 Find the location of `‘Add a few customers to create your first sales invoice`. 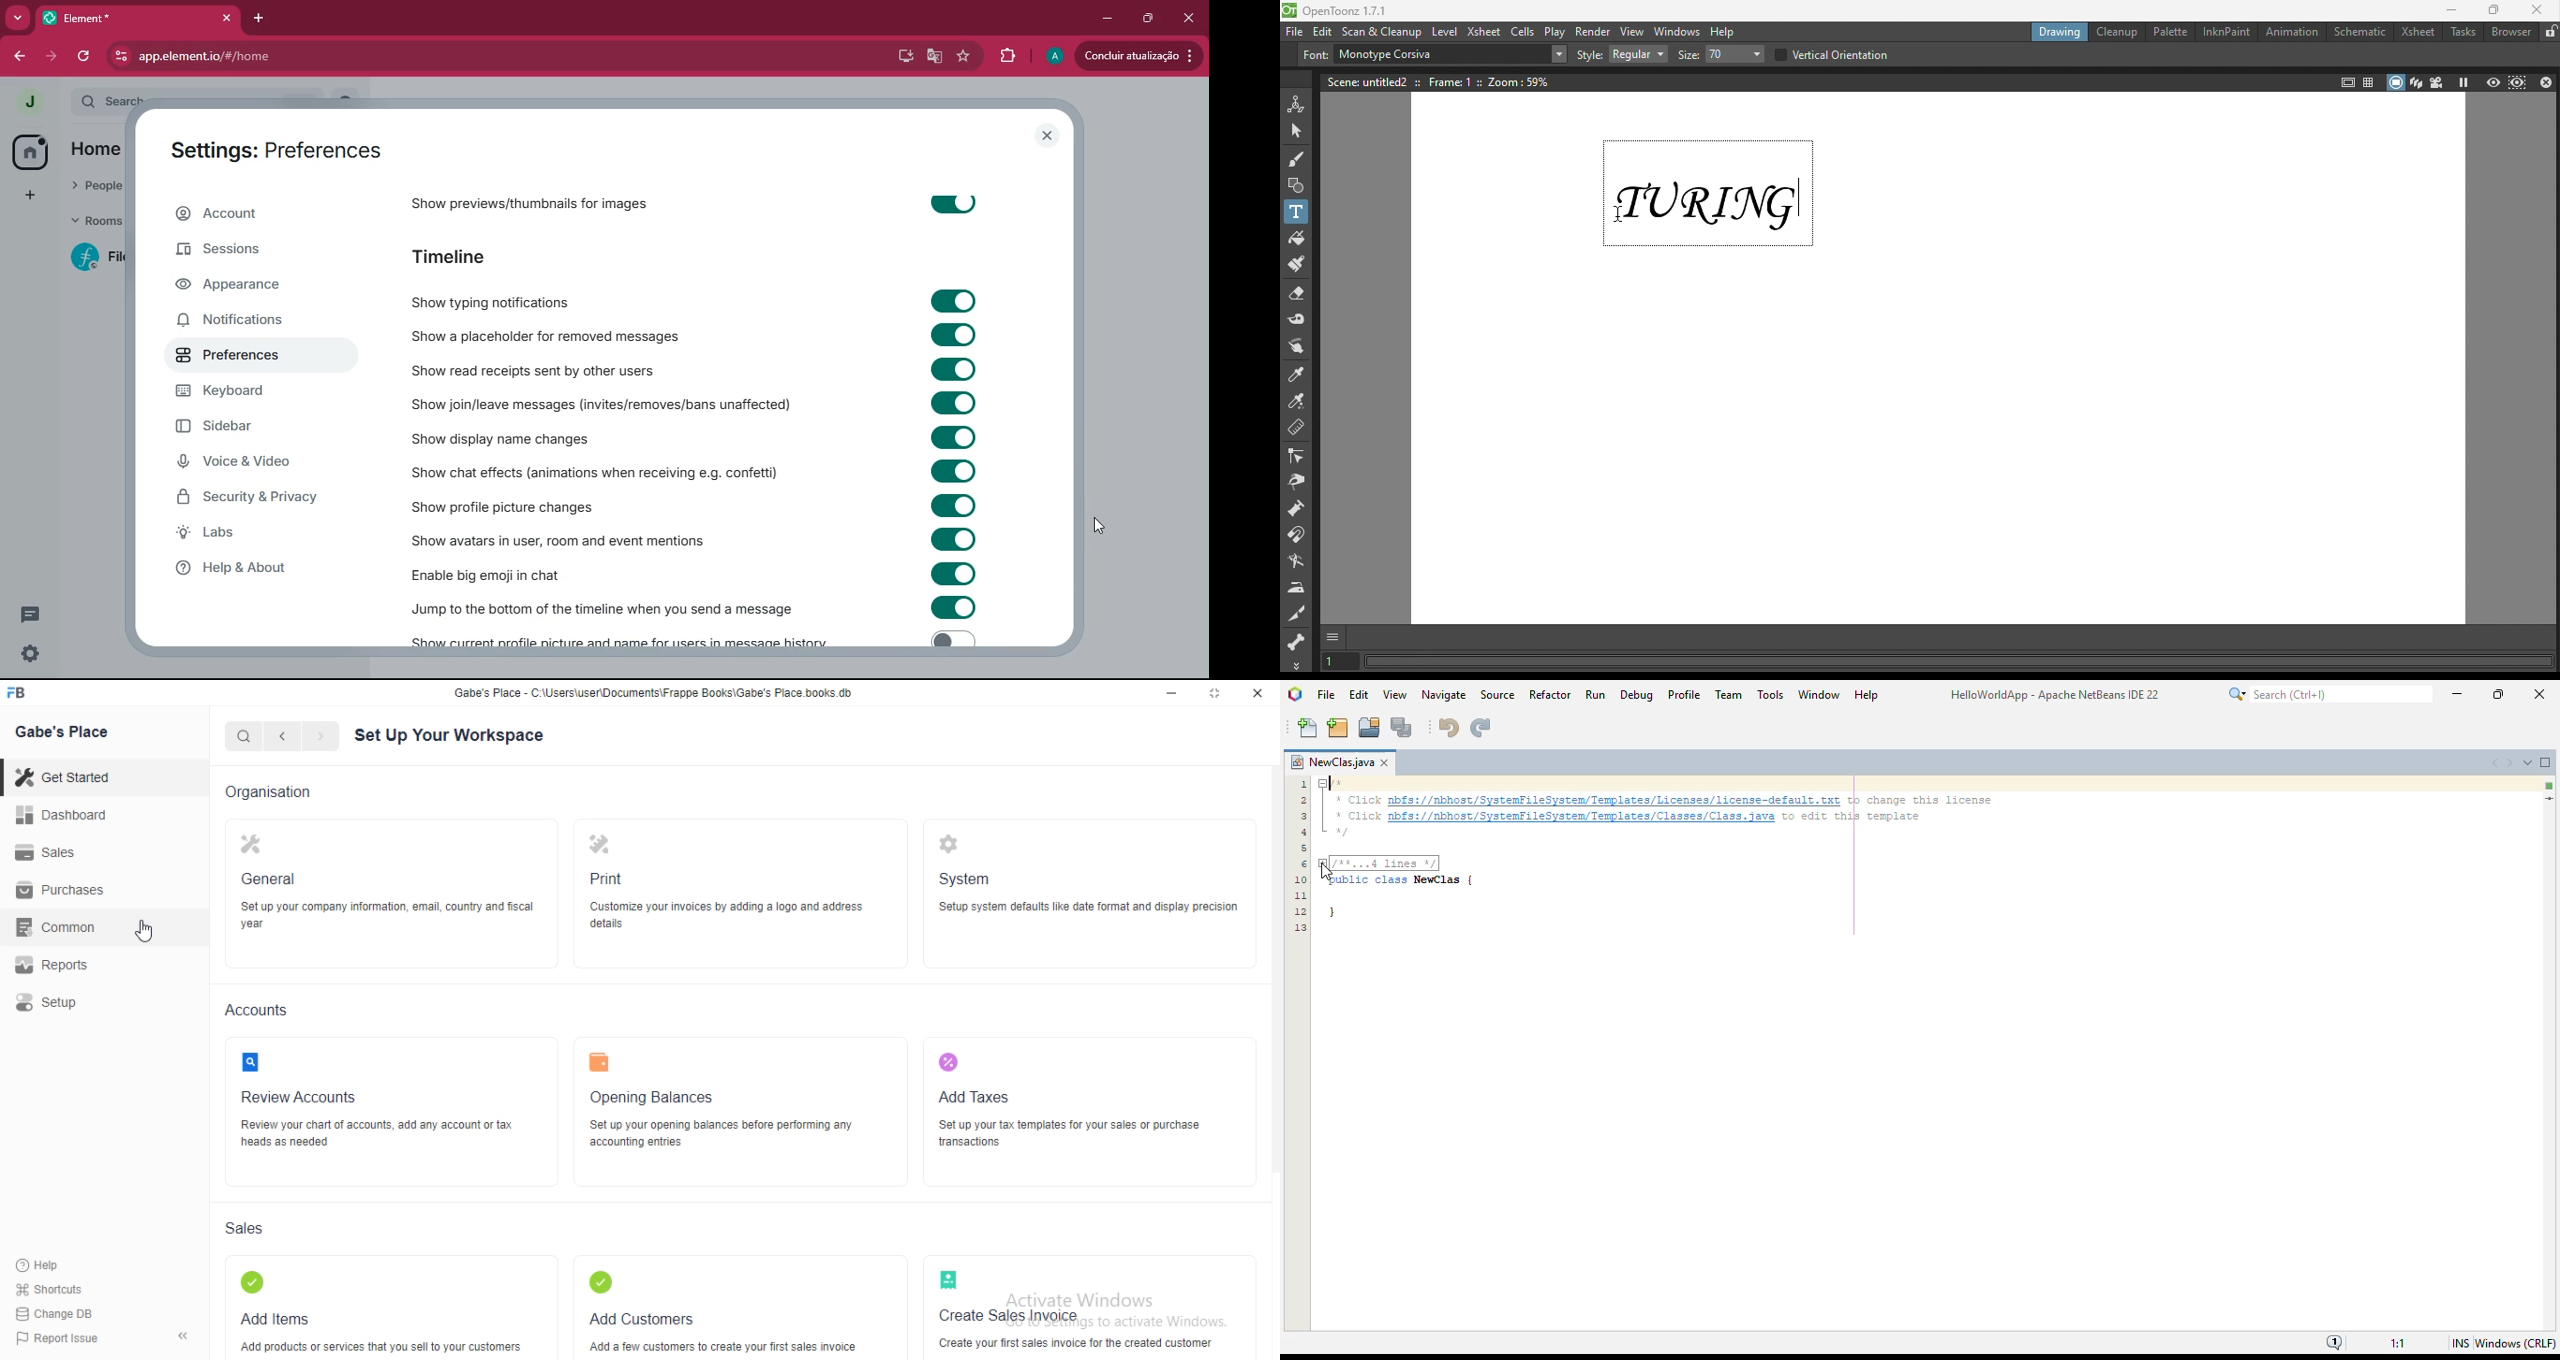

‘Add a few customers to create your first sales invoice is located at coordinates (730, 1347).